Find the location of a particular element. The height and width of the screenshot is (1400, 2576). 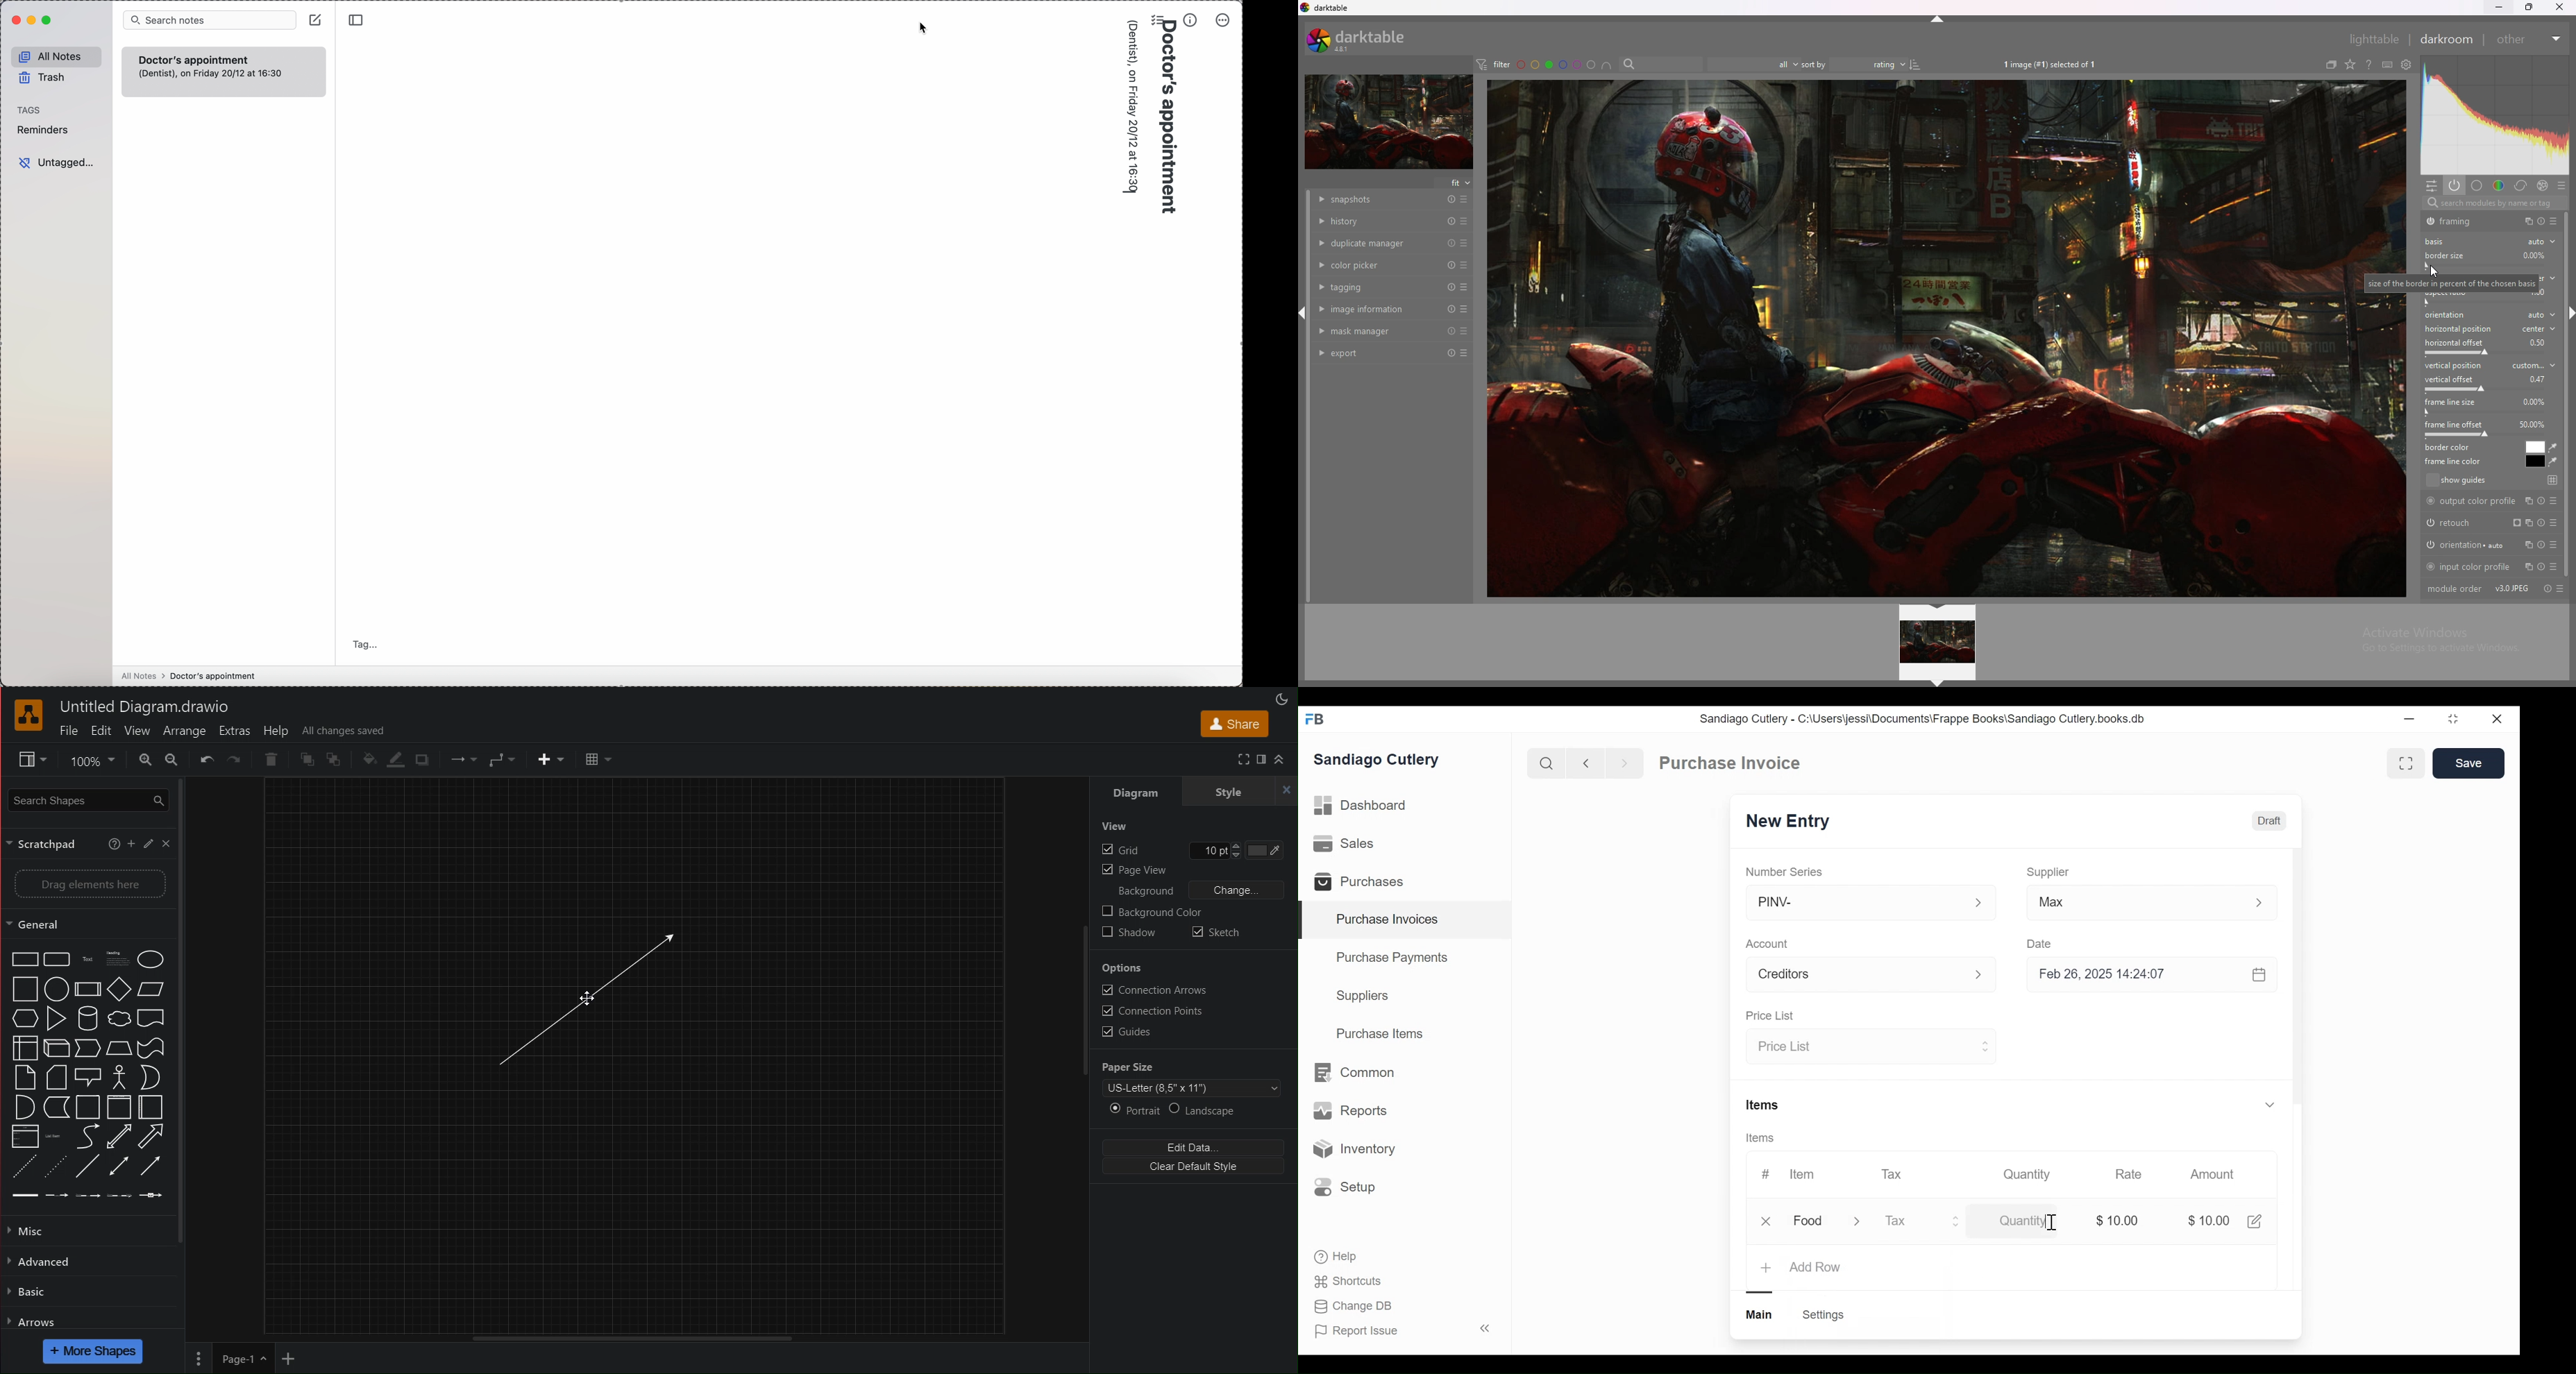

presets is located at coordinates (1466, 265).